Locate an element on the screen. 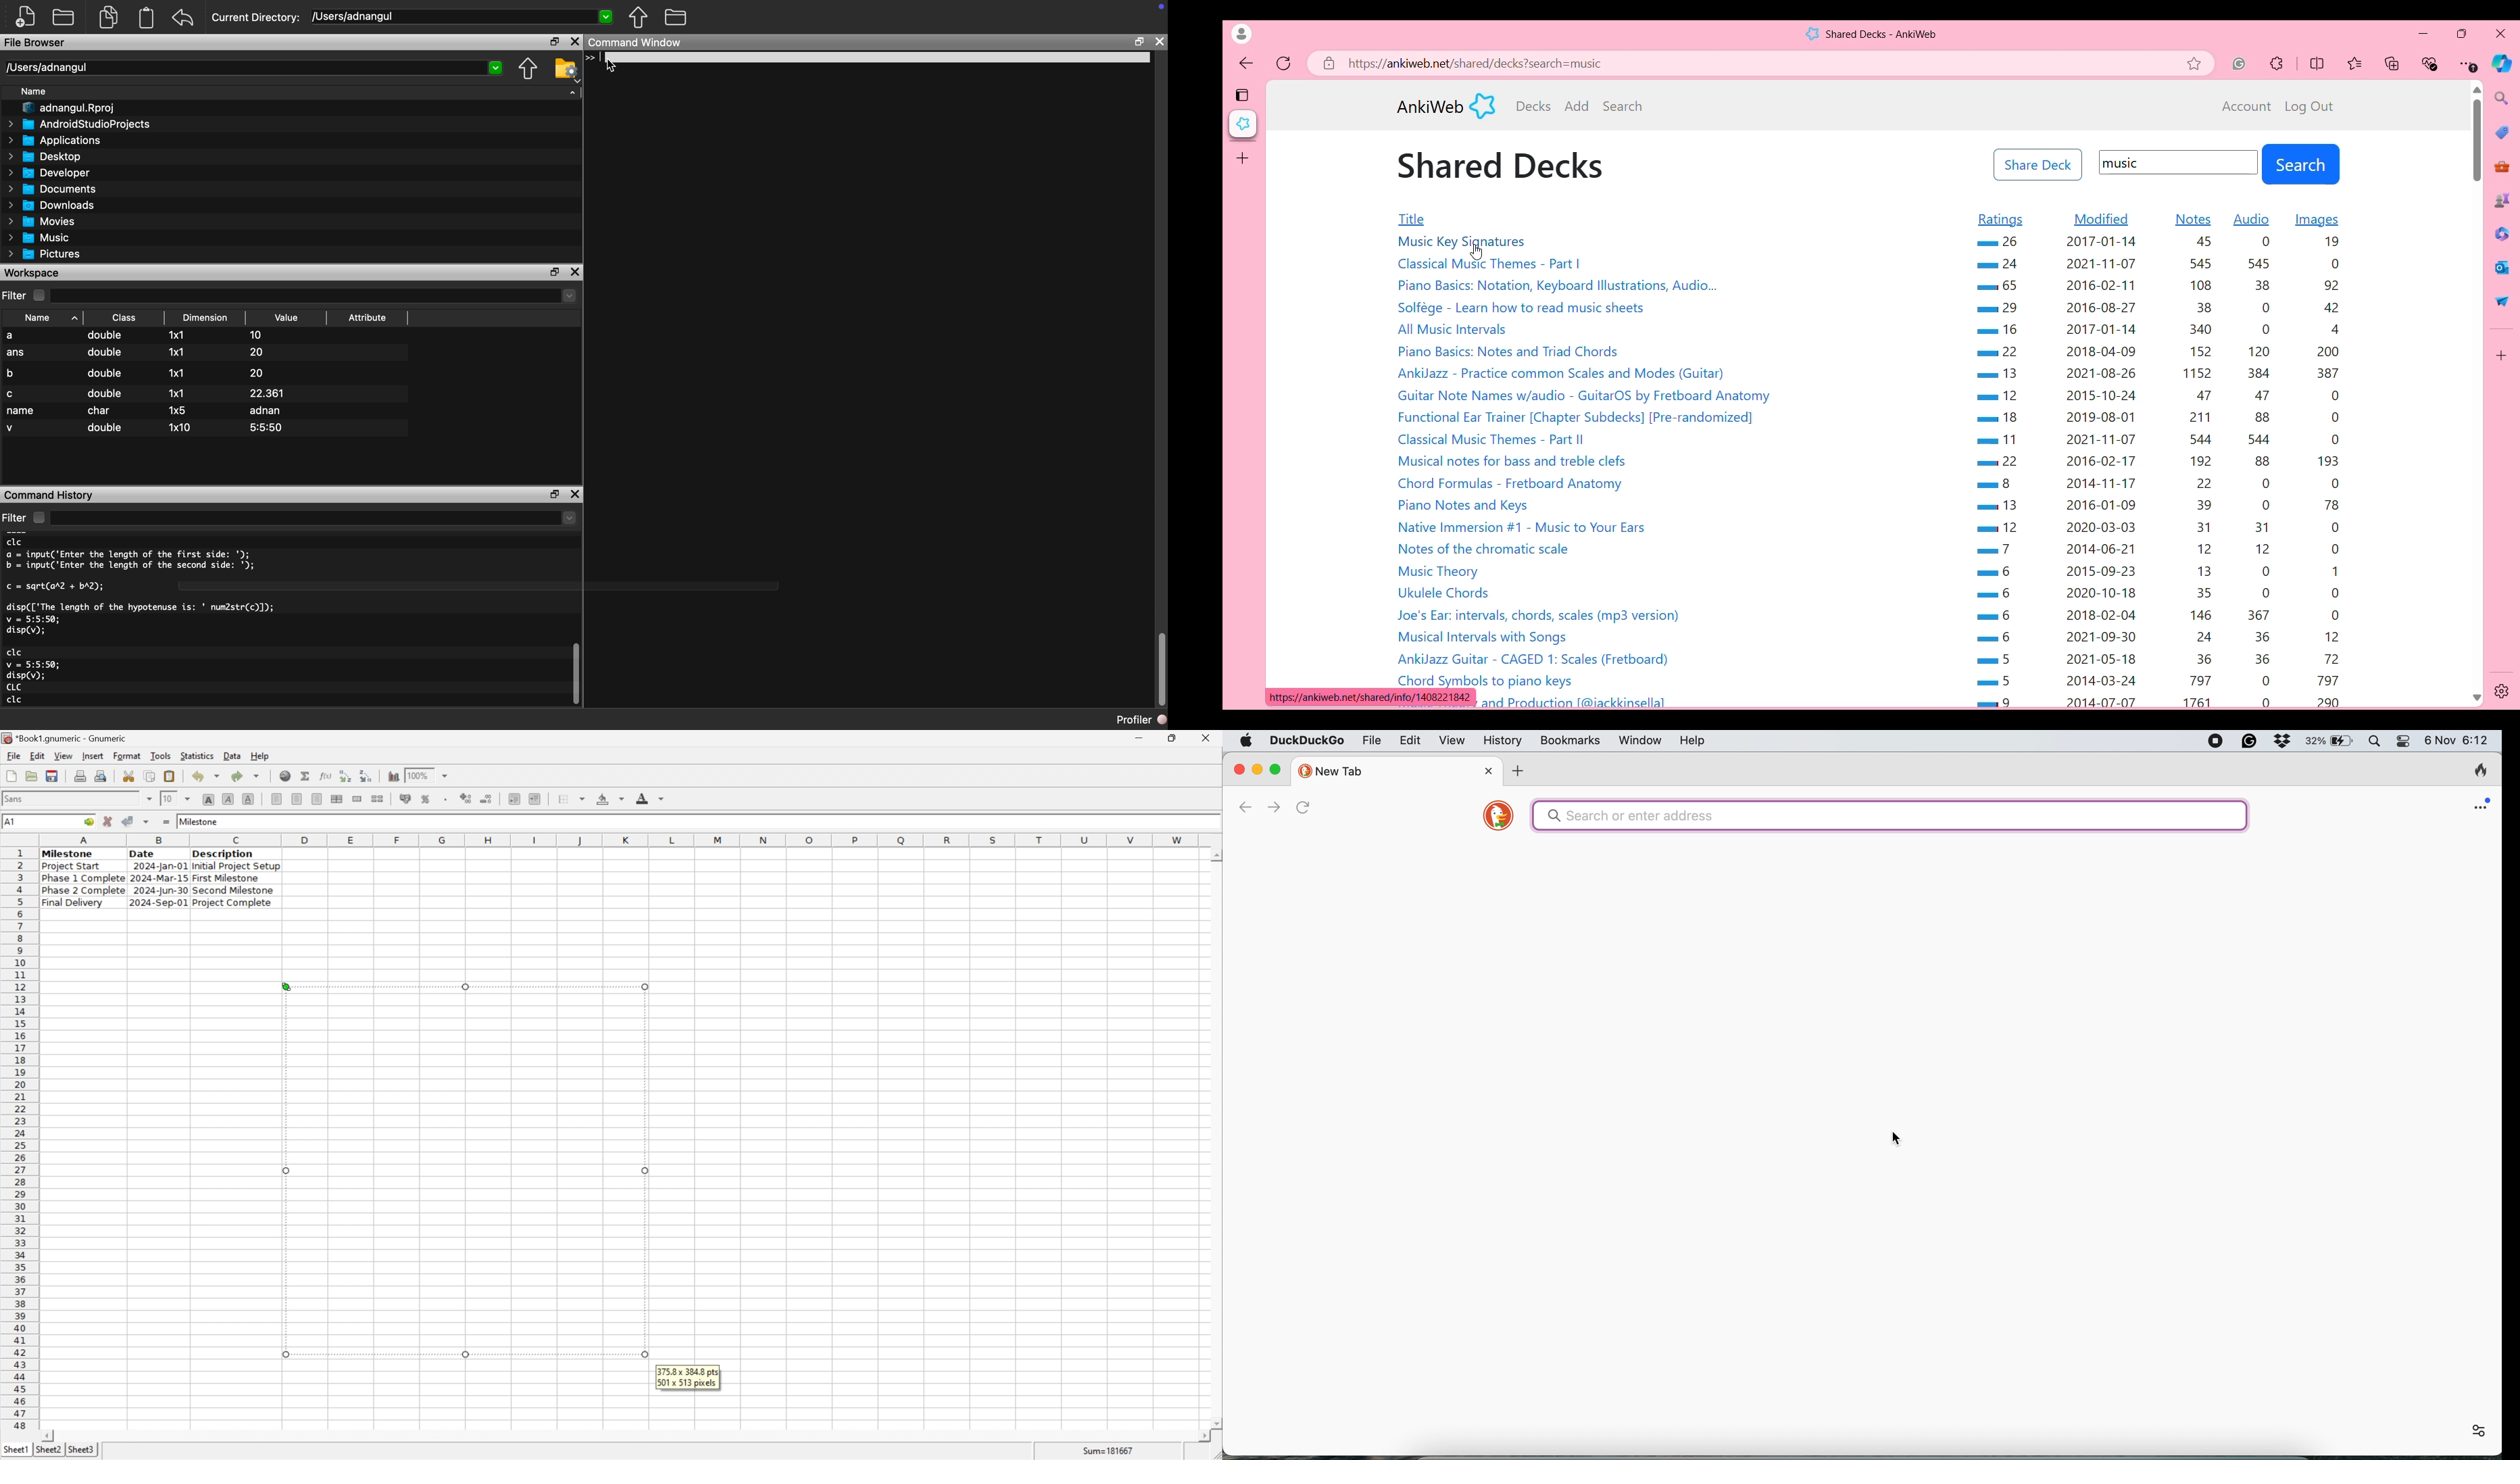 This screenshot has width=2520, height=1484. Classical Music Themes - Part Il is located at coordinates (1493, 439).